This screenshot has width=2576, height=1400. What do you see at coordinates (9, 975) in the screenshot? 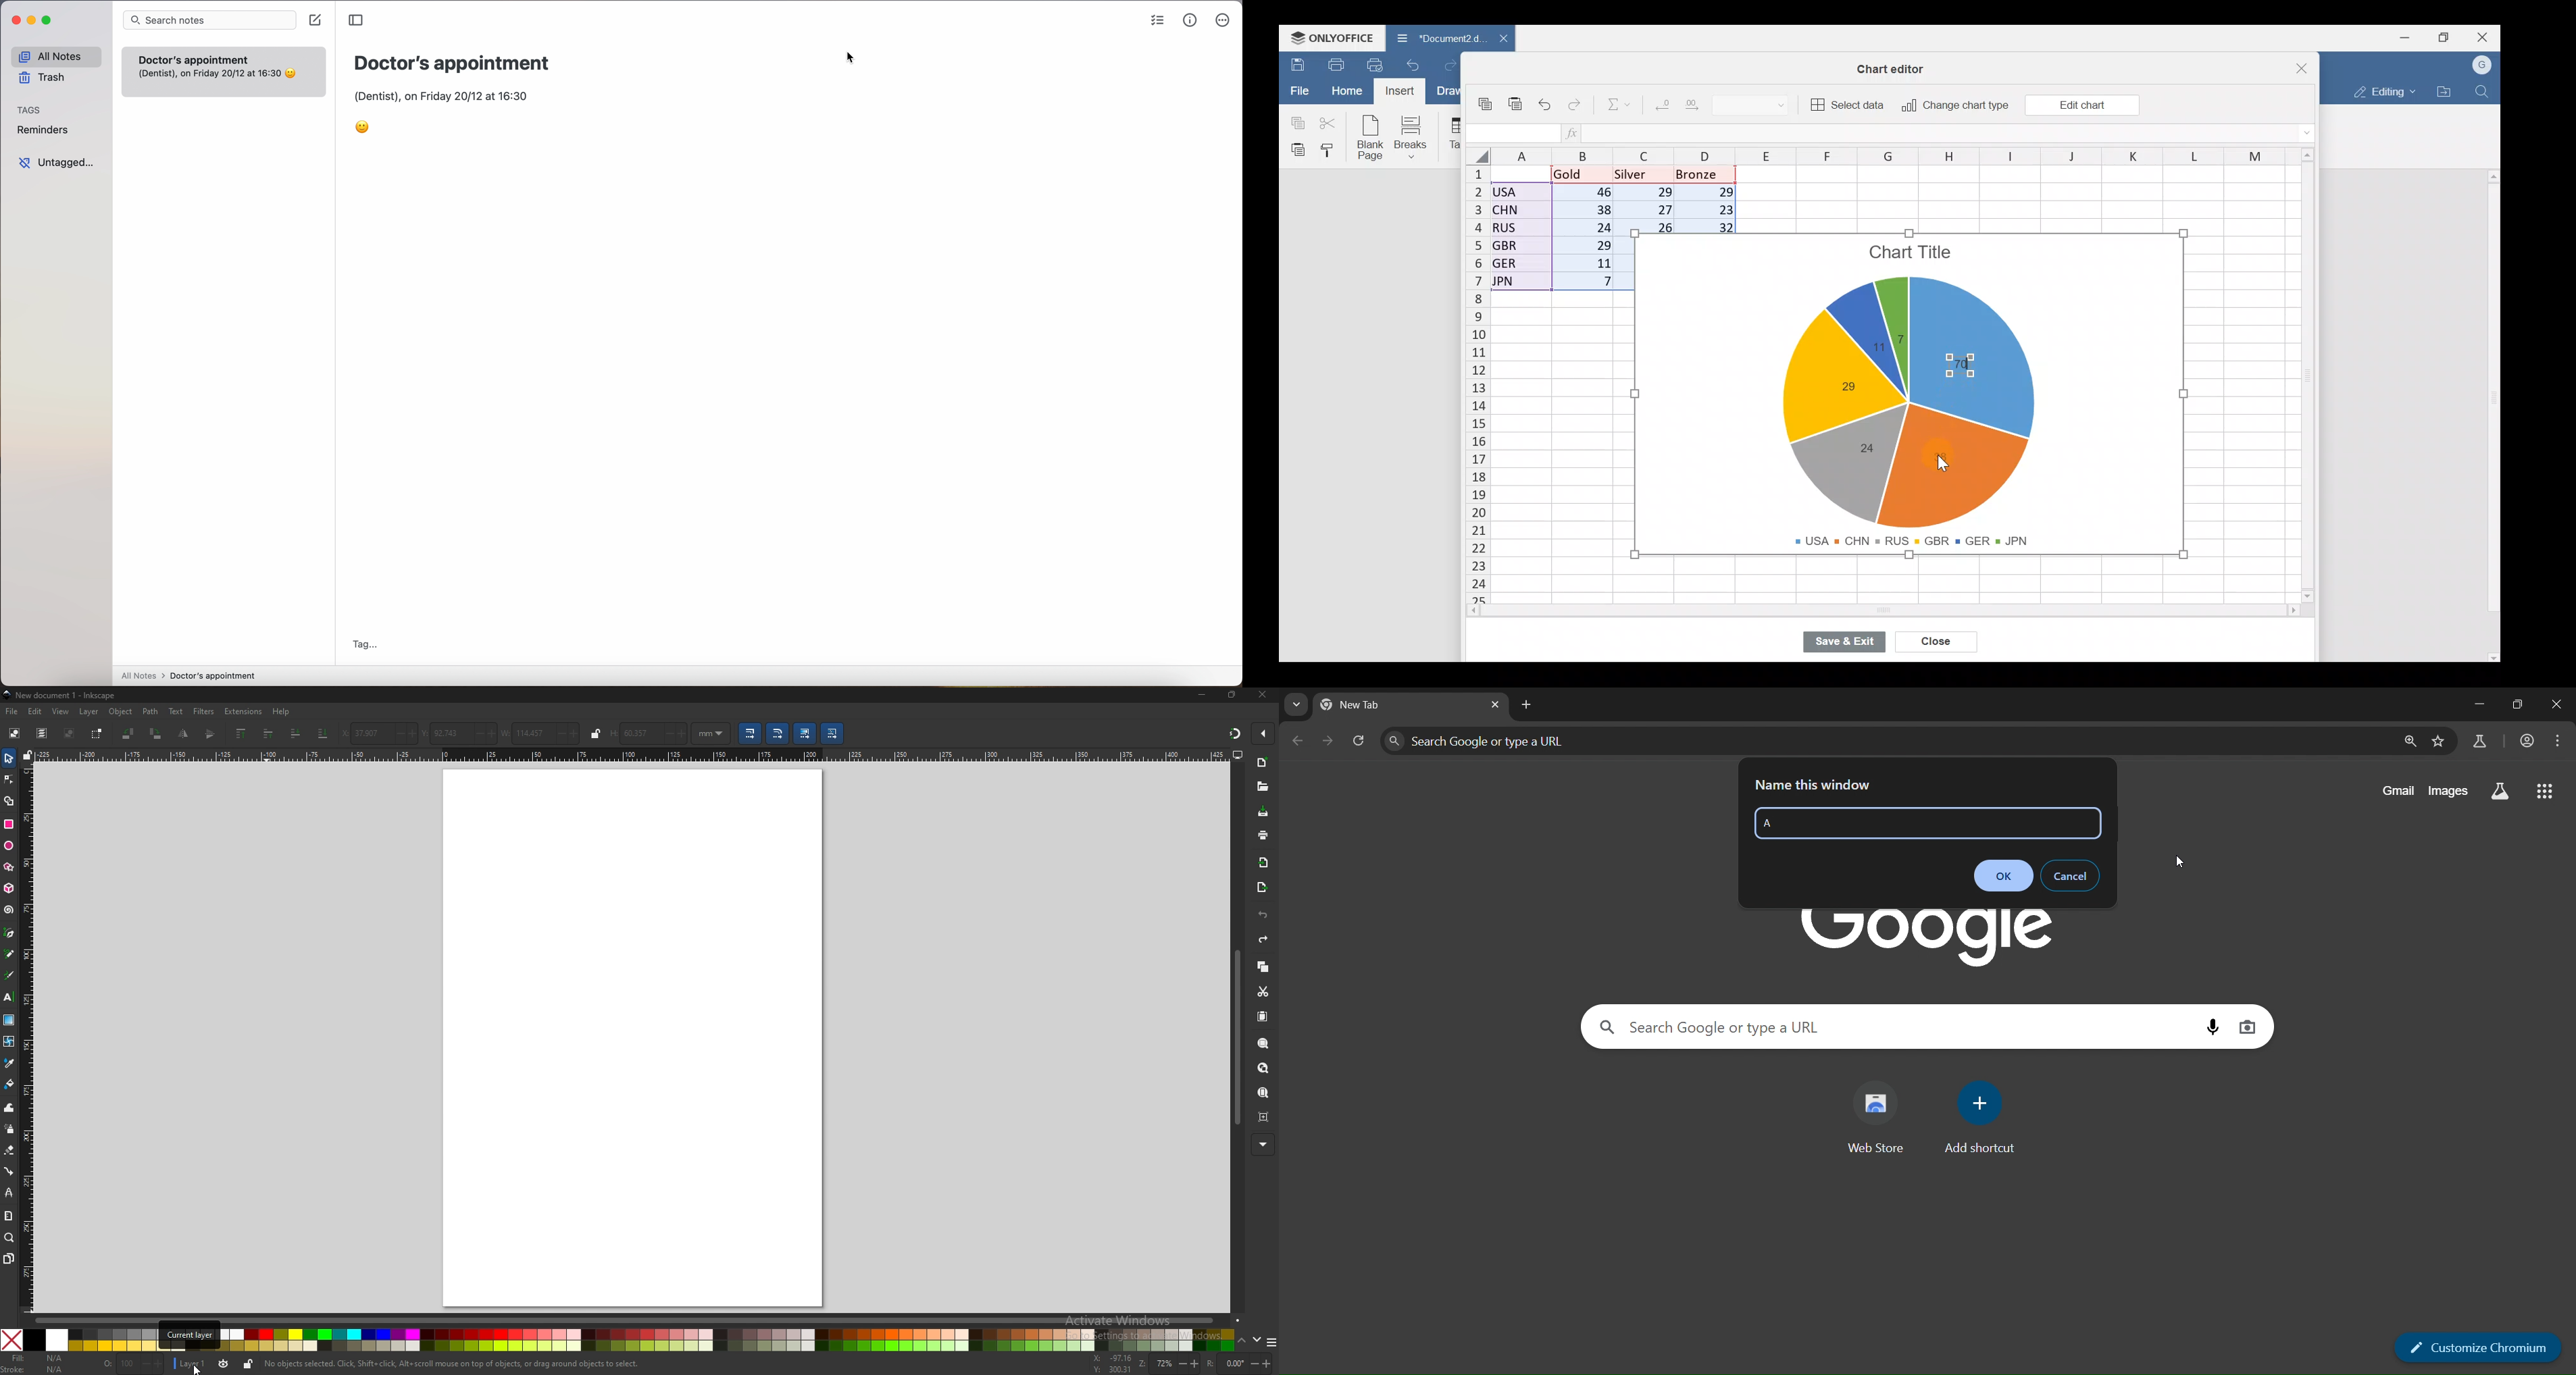
I see `calligrapghy` at bounding box center [9, 975].